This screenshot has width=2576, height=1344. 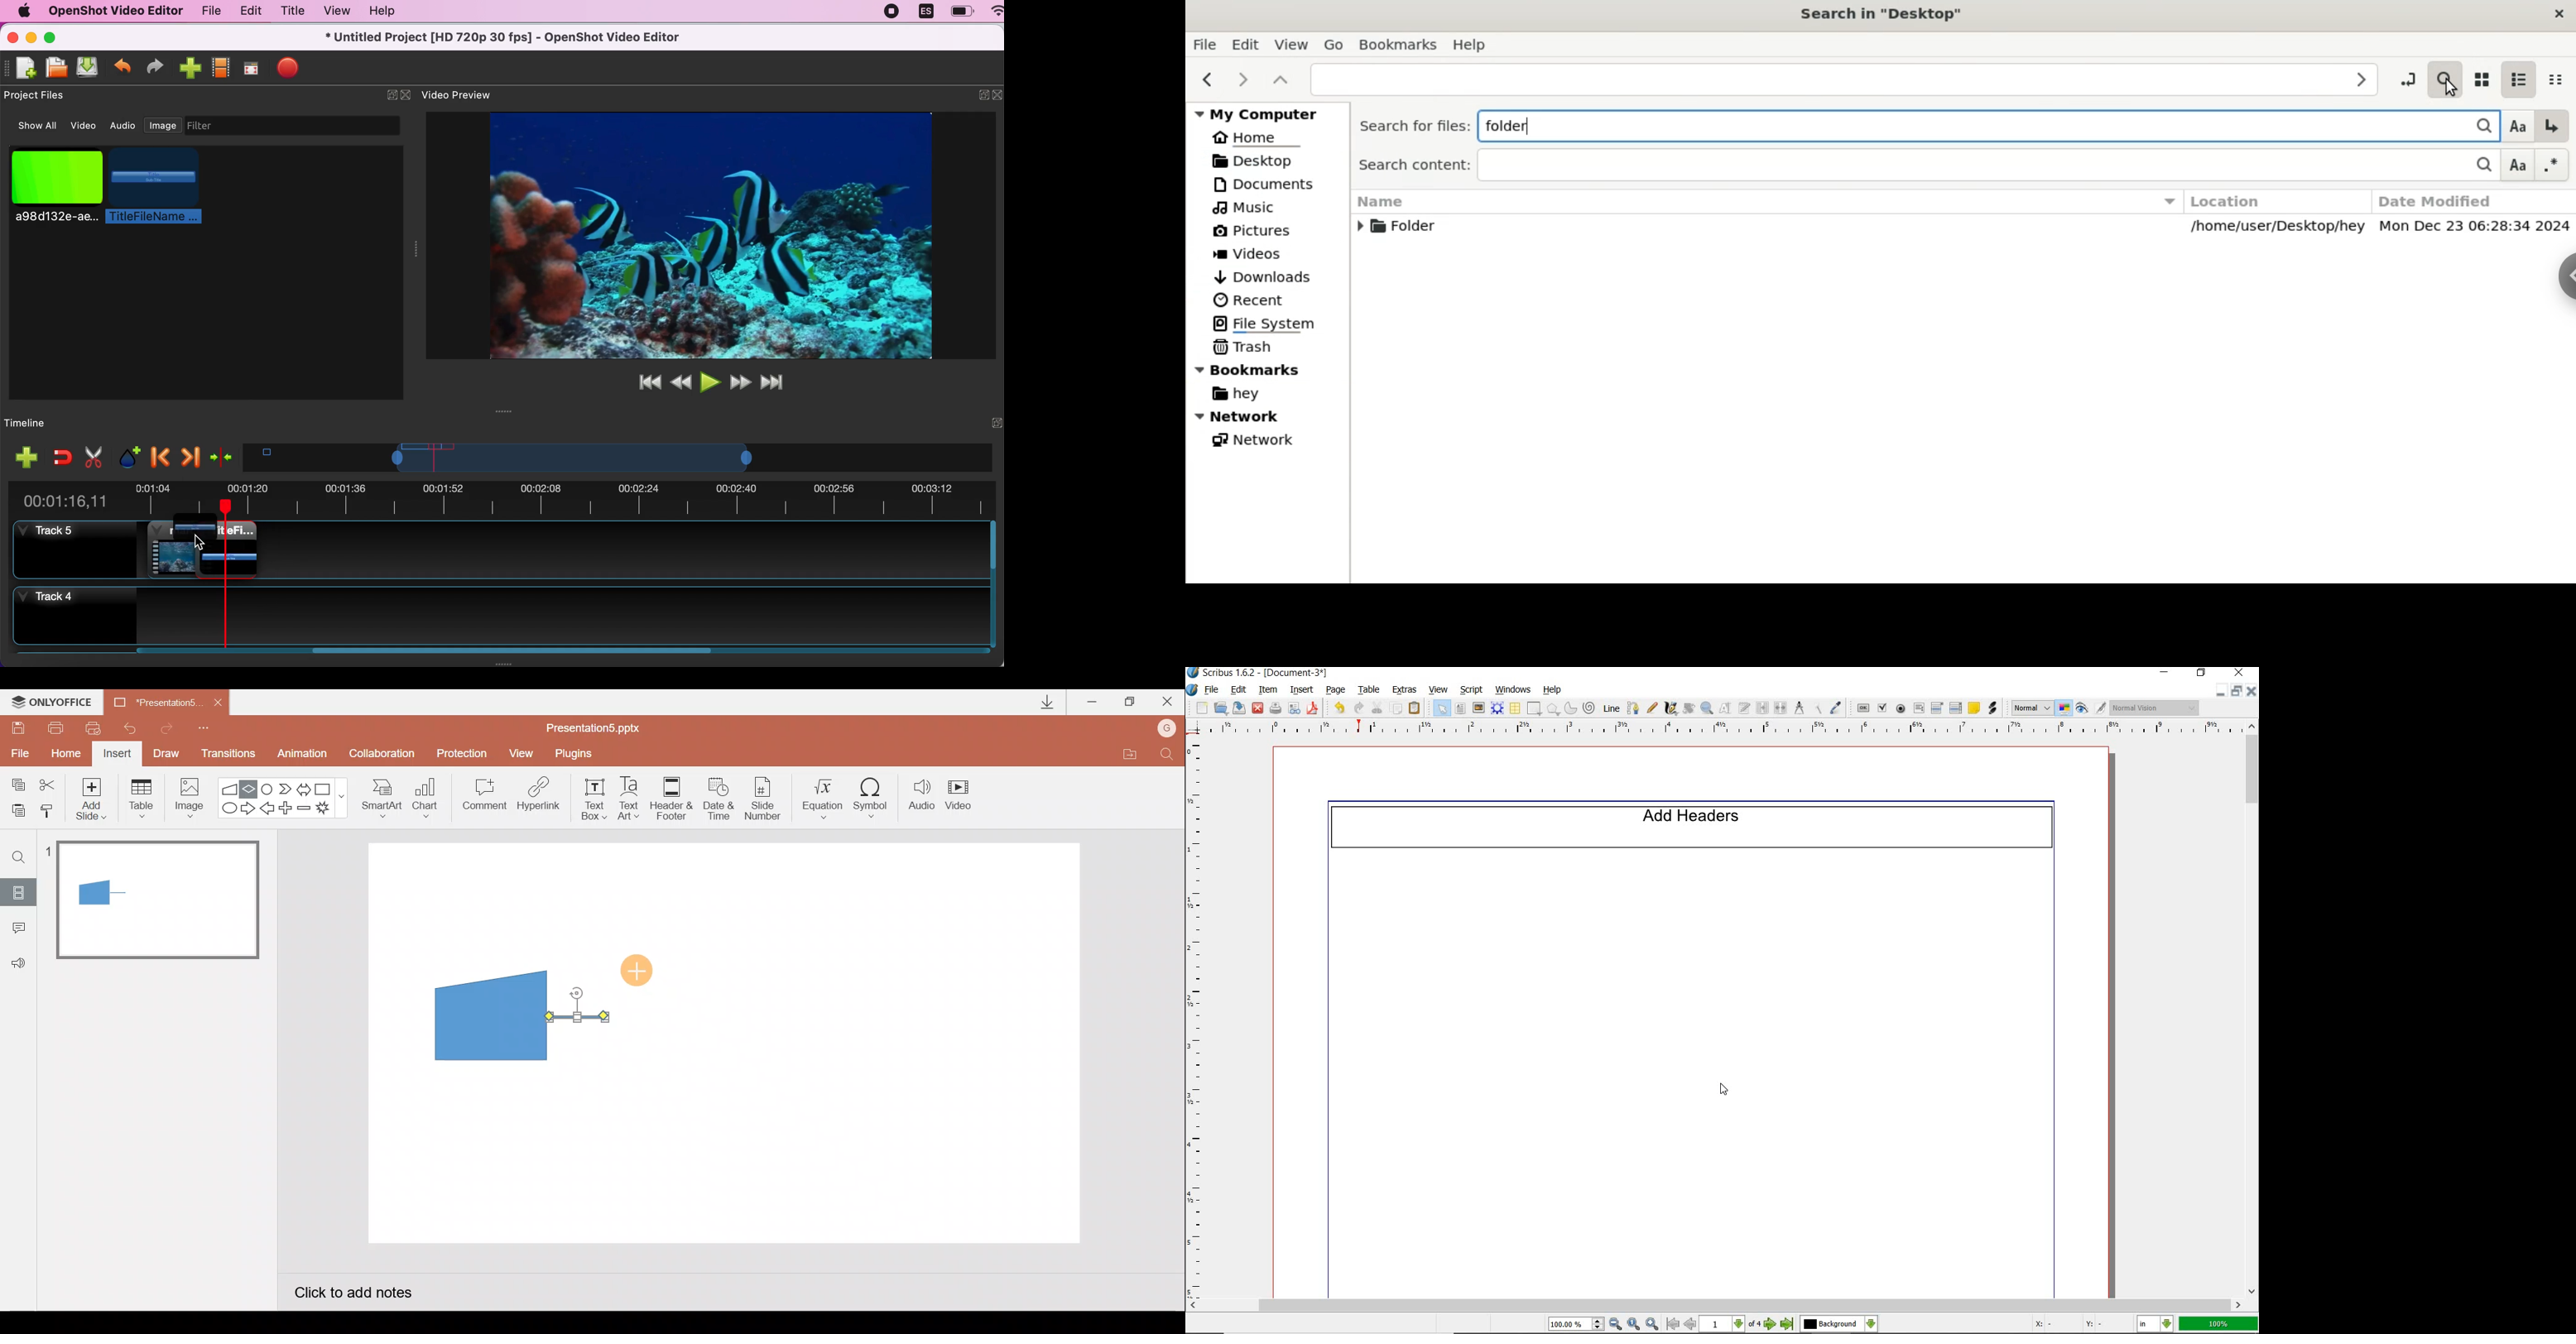 I want to click on Date Modified, so click(x=2469, y=201).